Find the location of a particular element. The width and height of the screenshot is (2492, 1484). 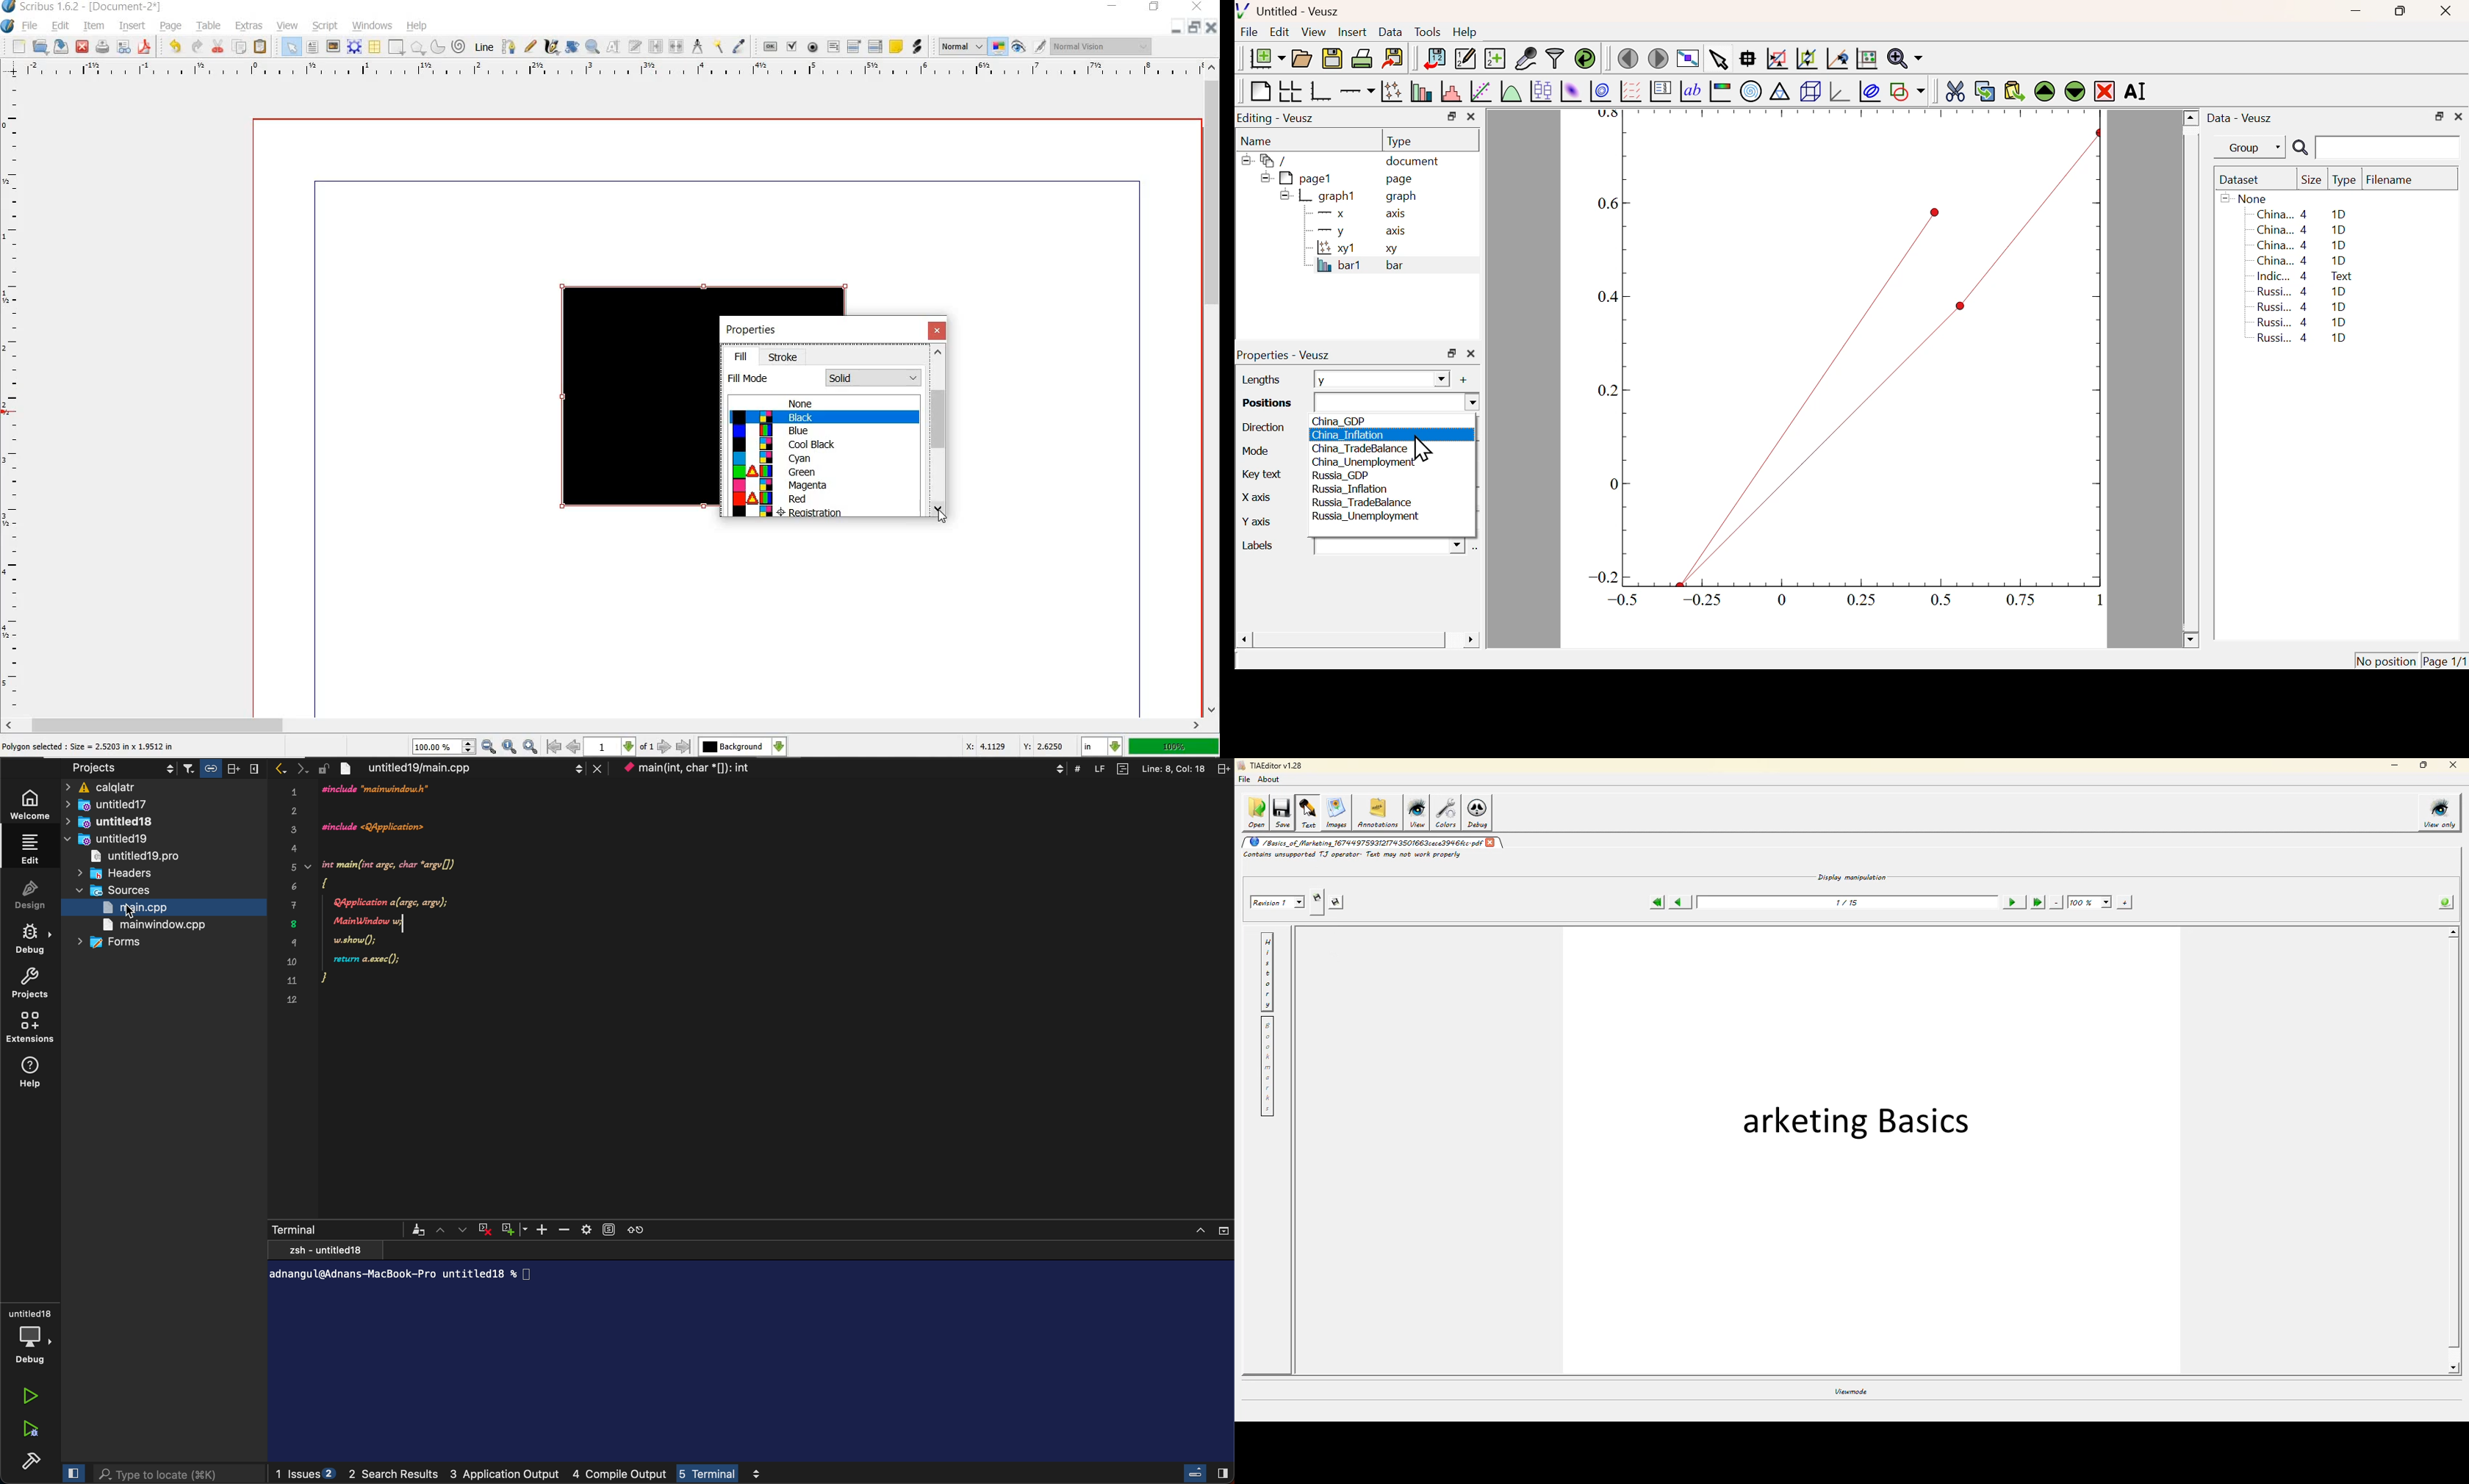

file is located at coordinates (31, 28).